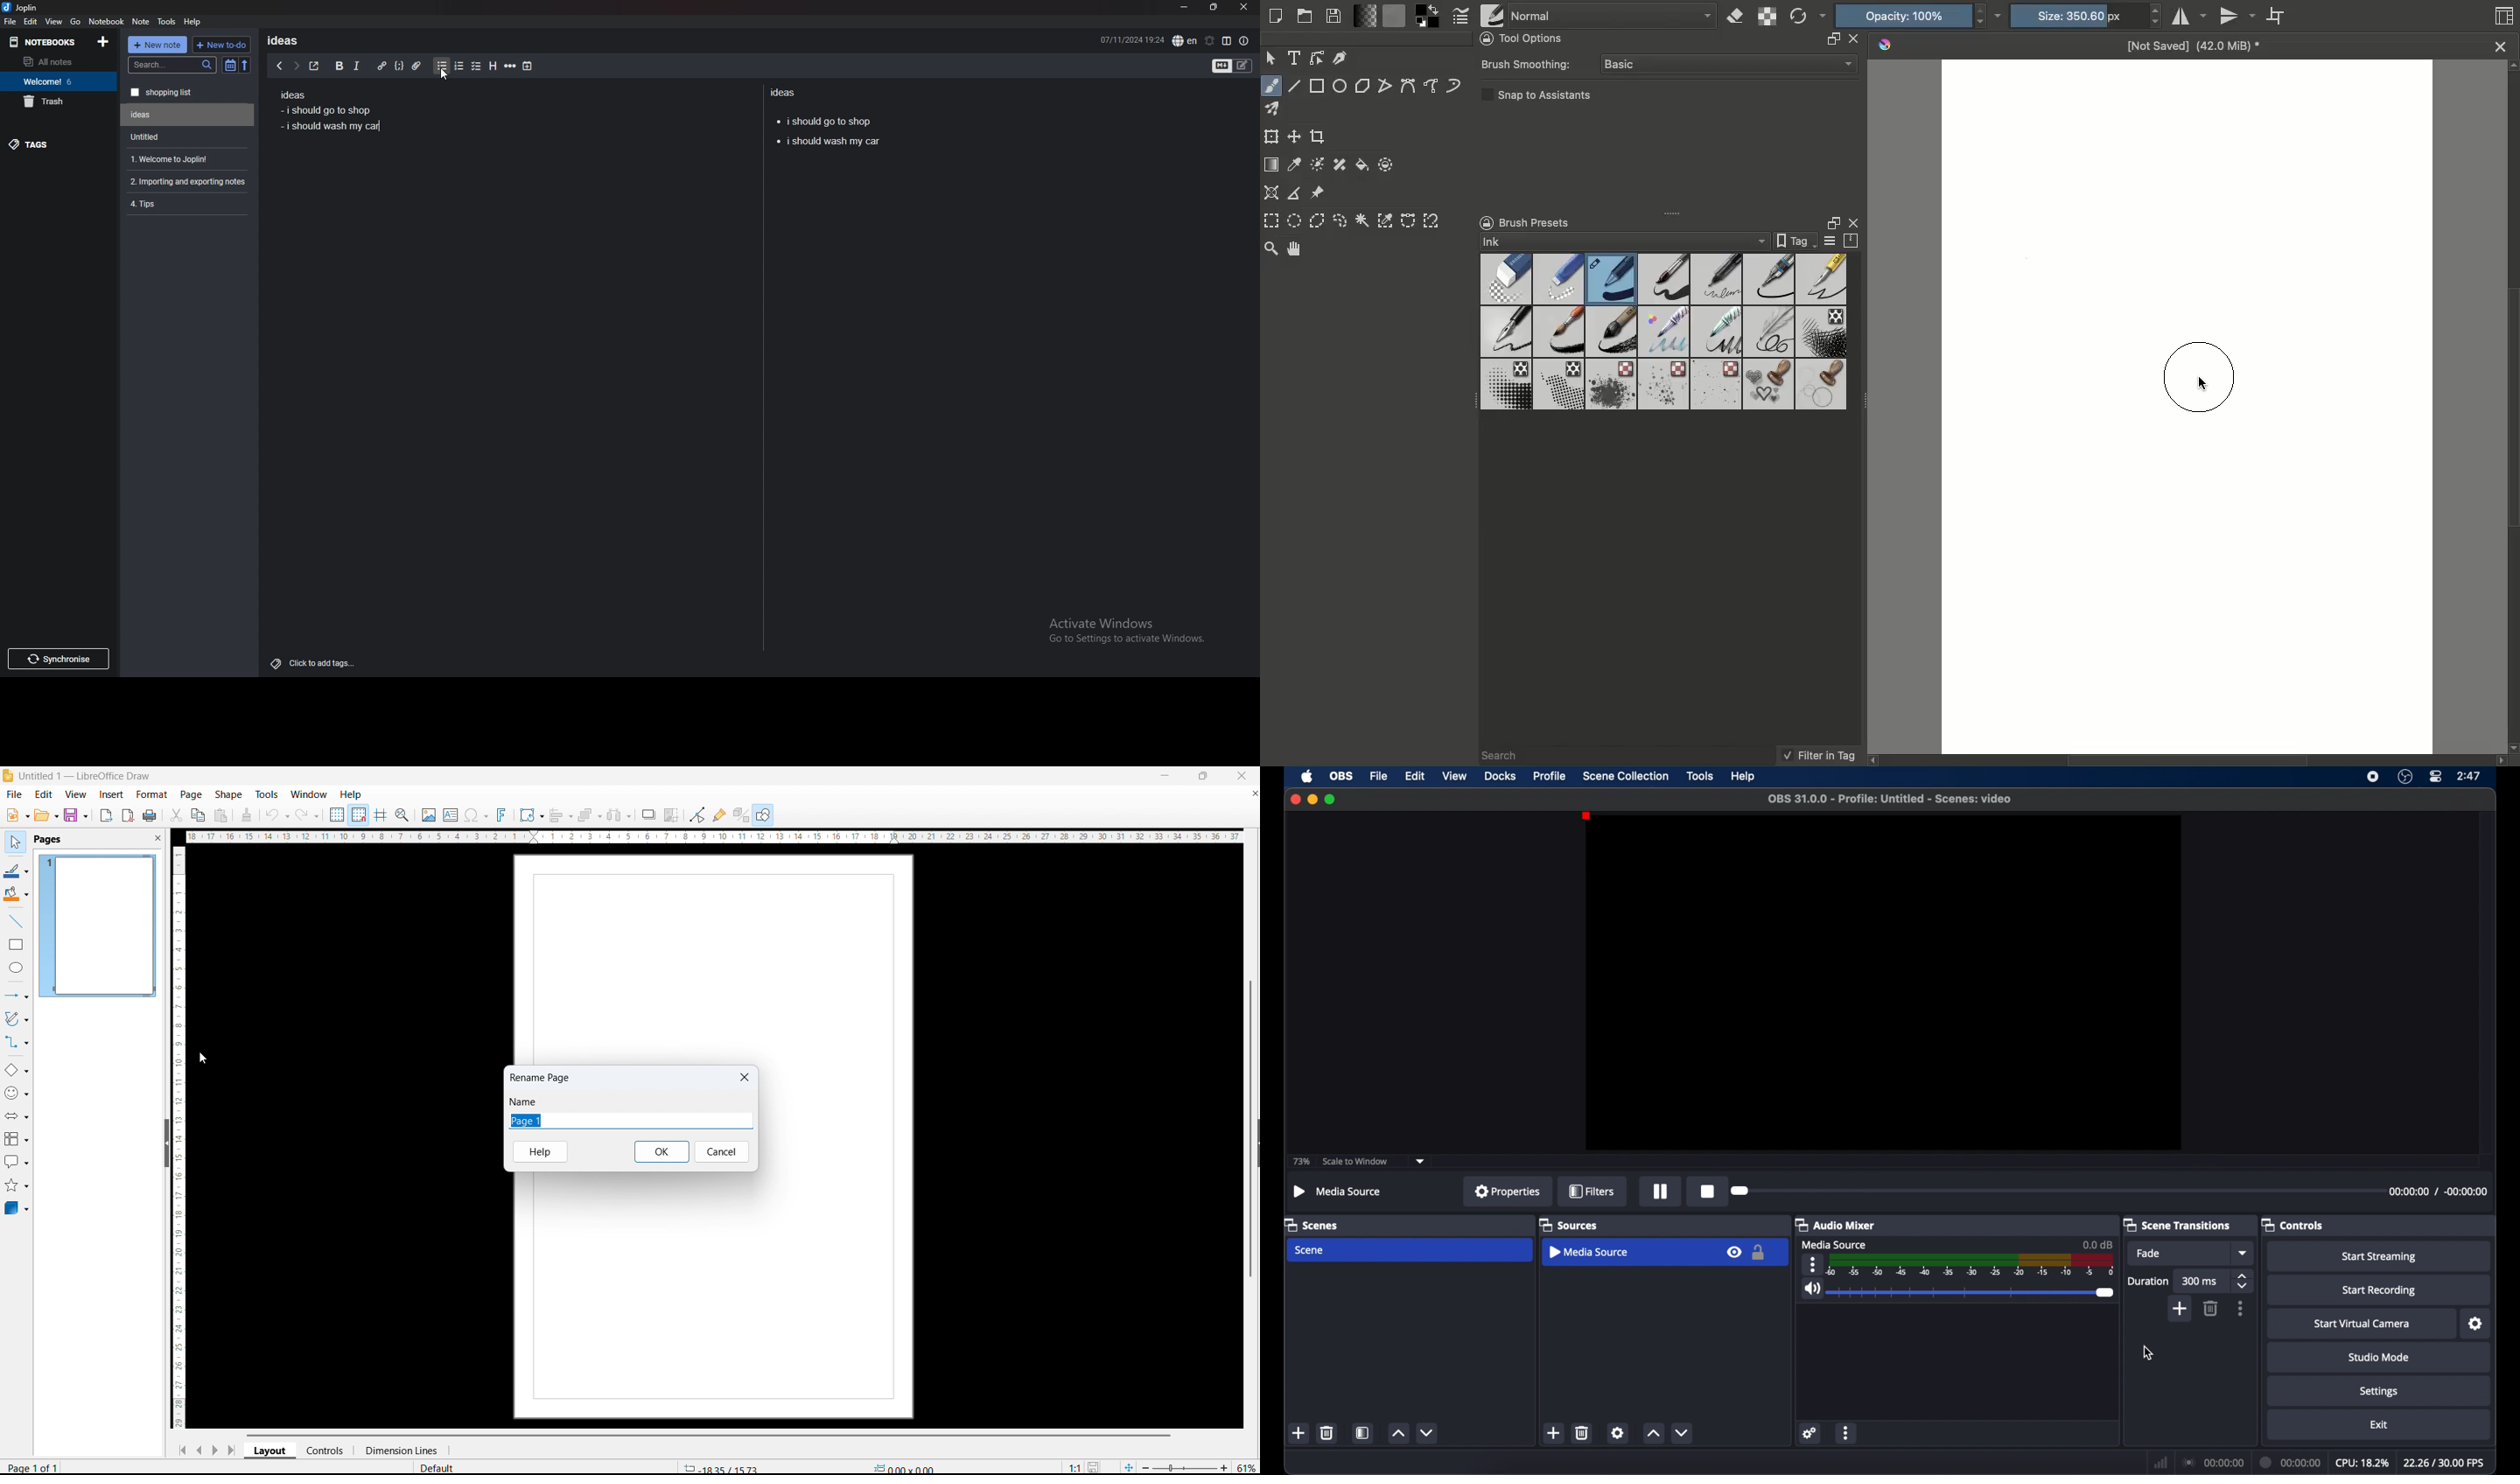 This screenshot has width=2520, height=1484. What do you see at coordinates (54, 21) in the screenshot?
I see `view` at bounding box center [54, 21].